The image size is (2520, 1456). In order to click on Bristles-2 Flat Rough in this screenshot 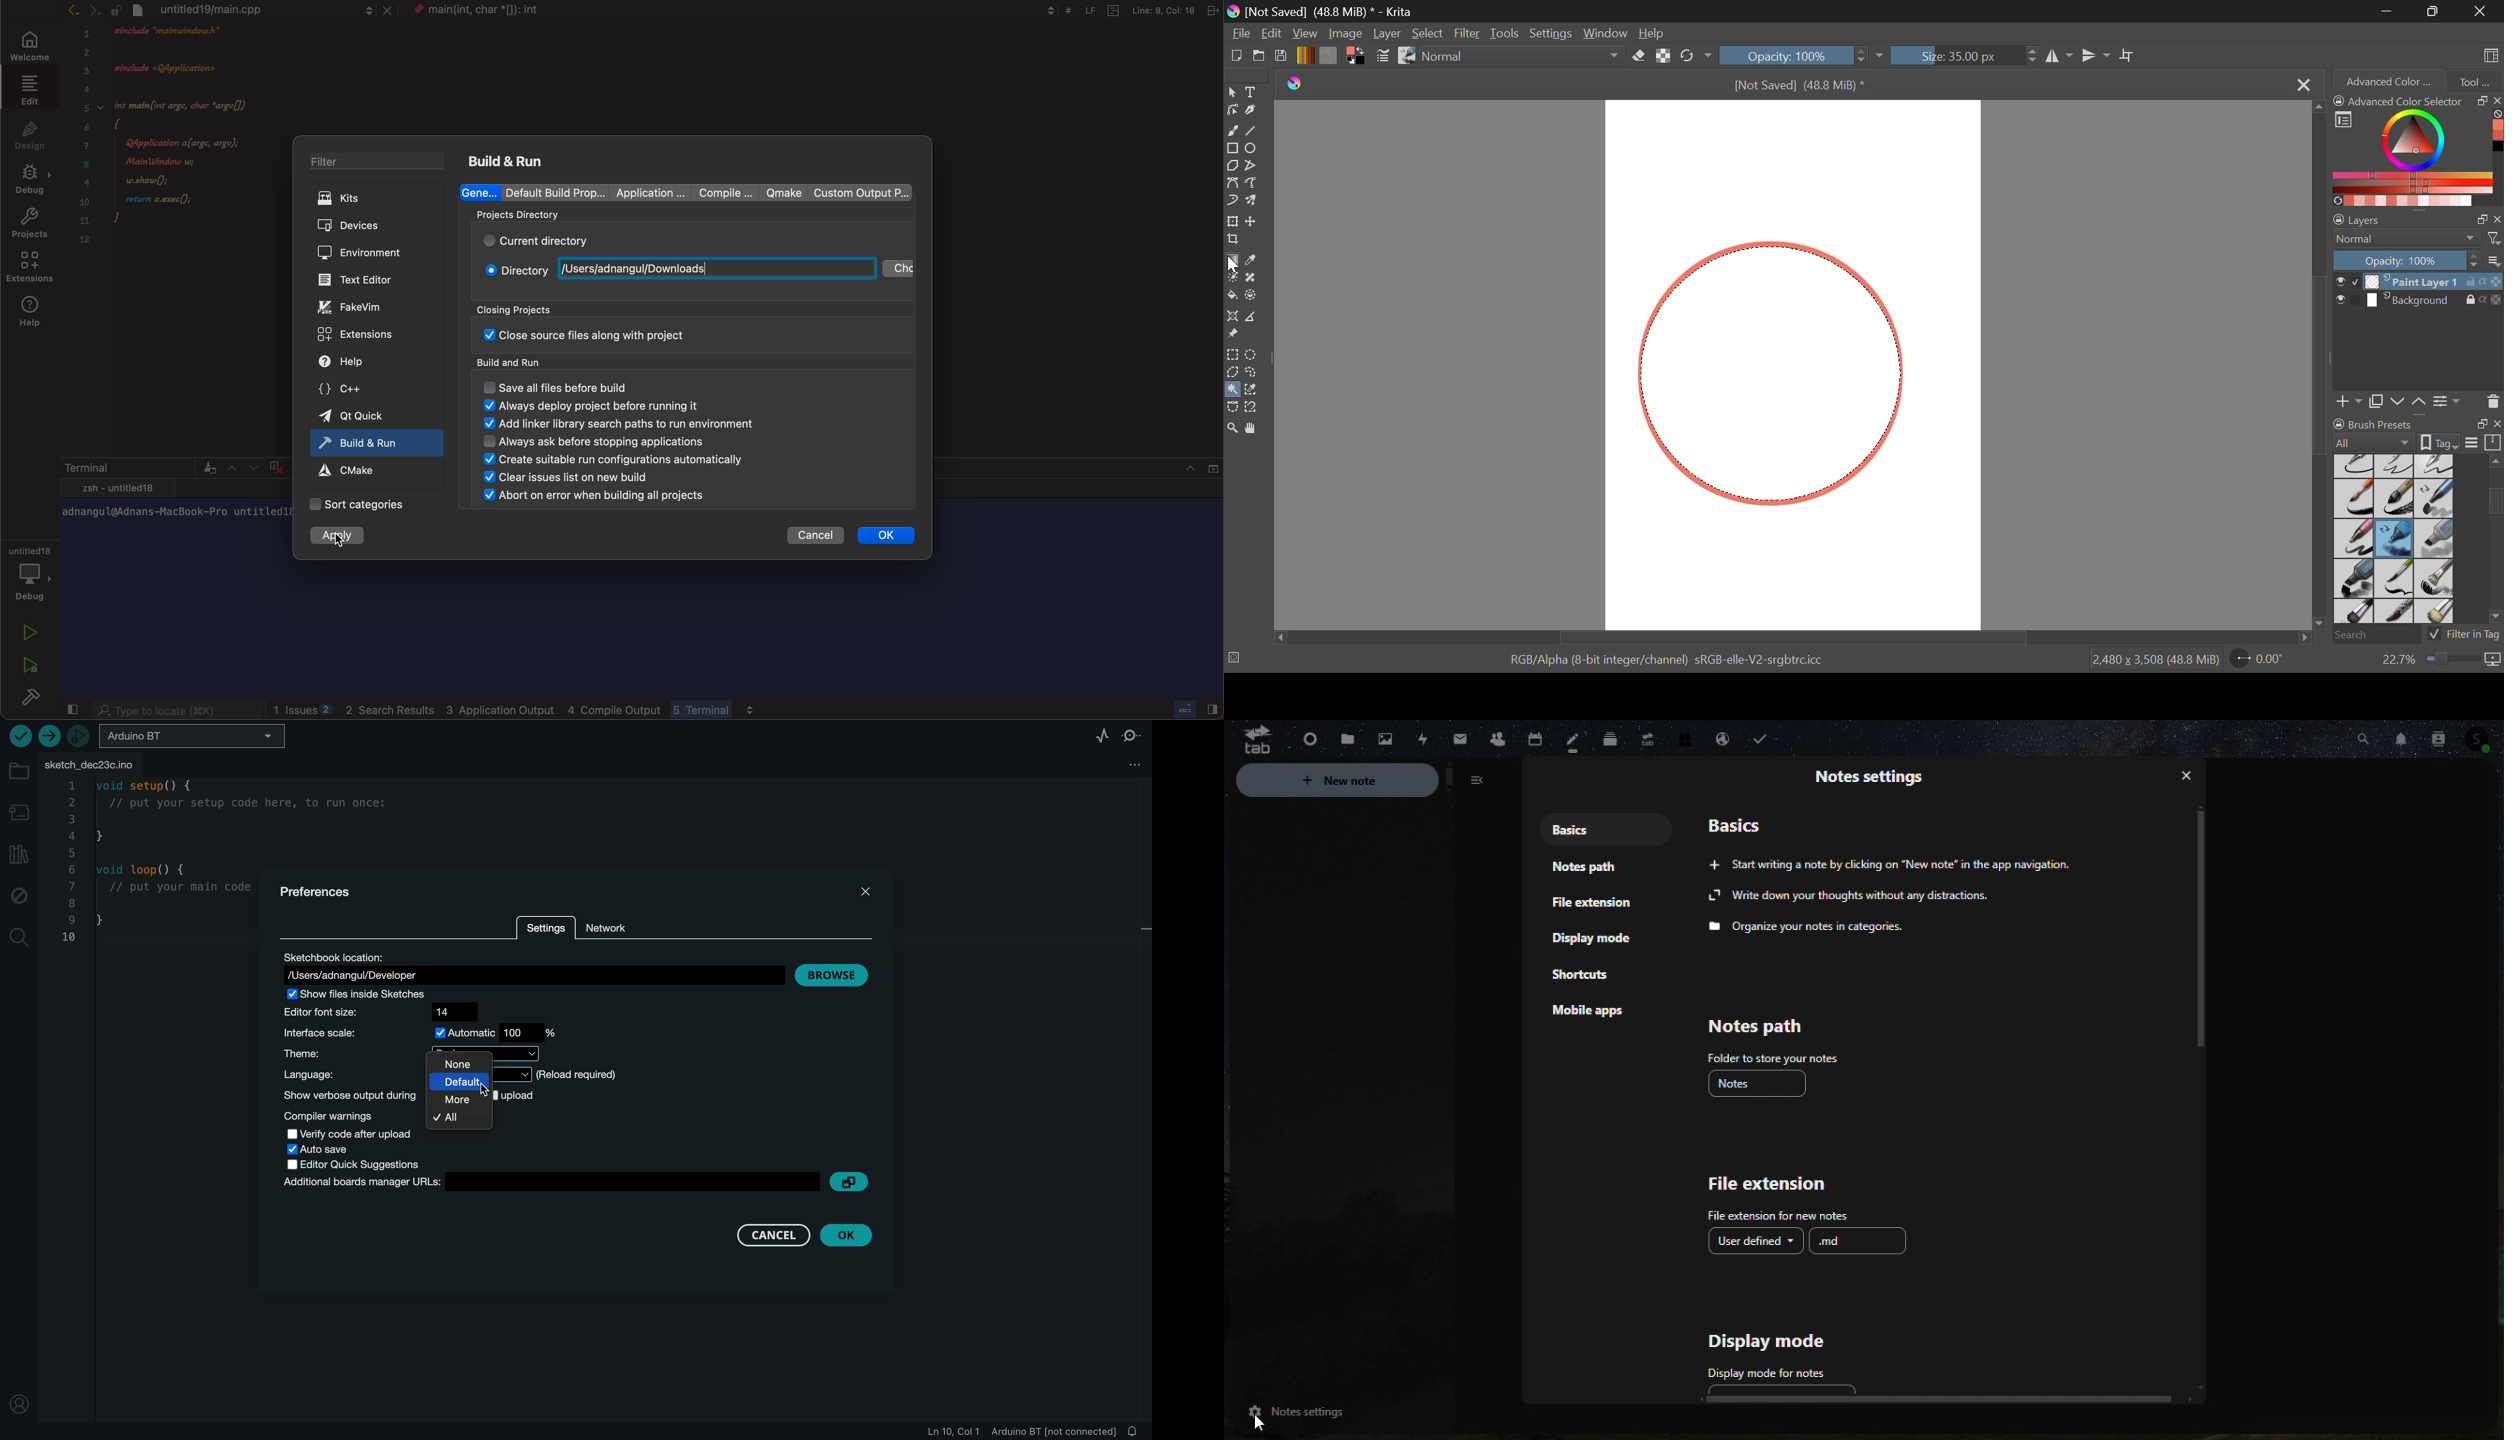, I will do `click(2436, 579)`.